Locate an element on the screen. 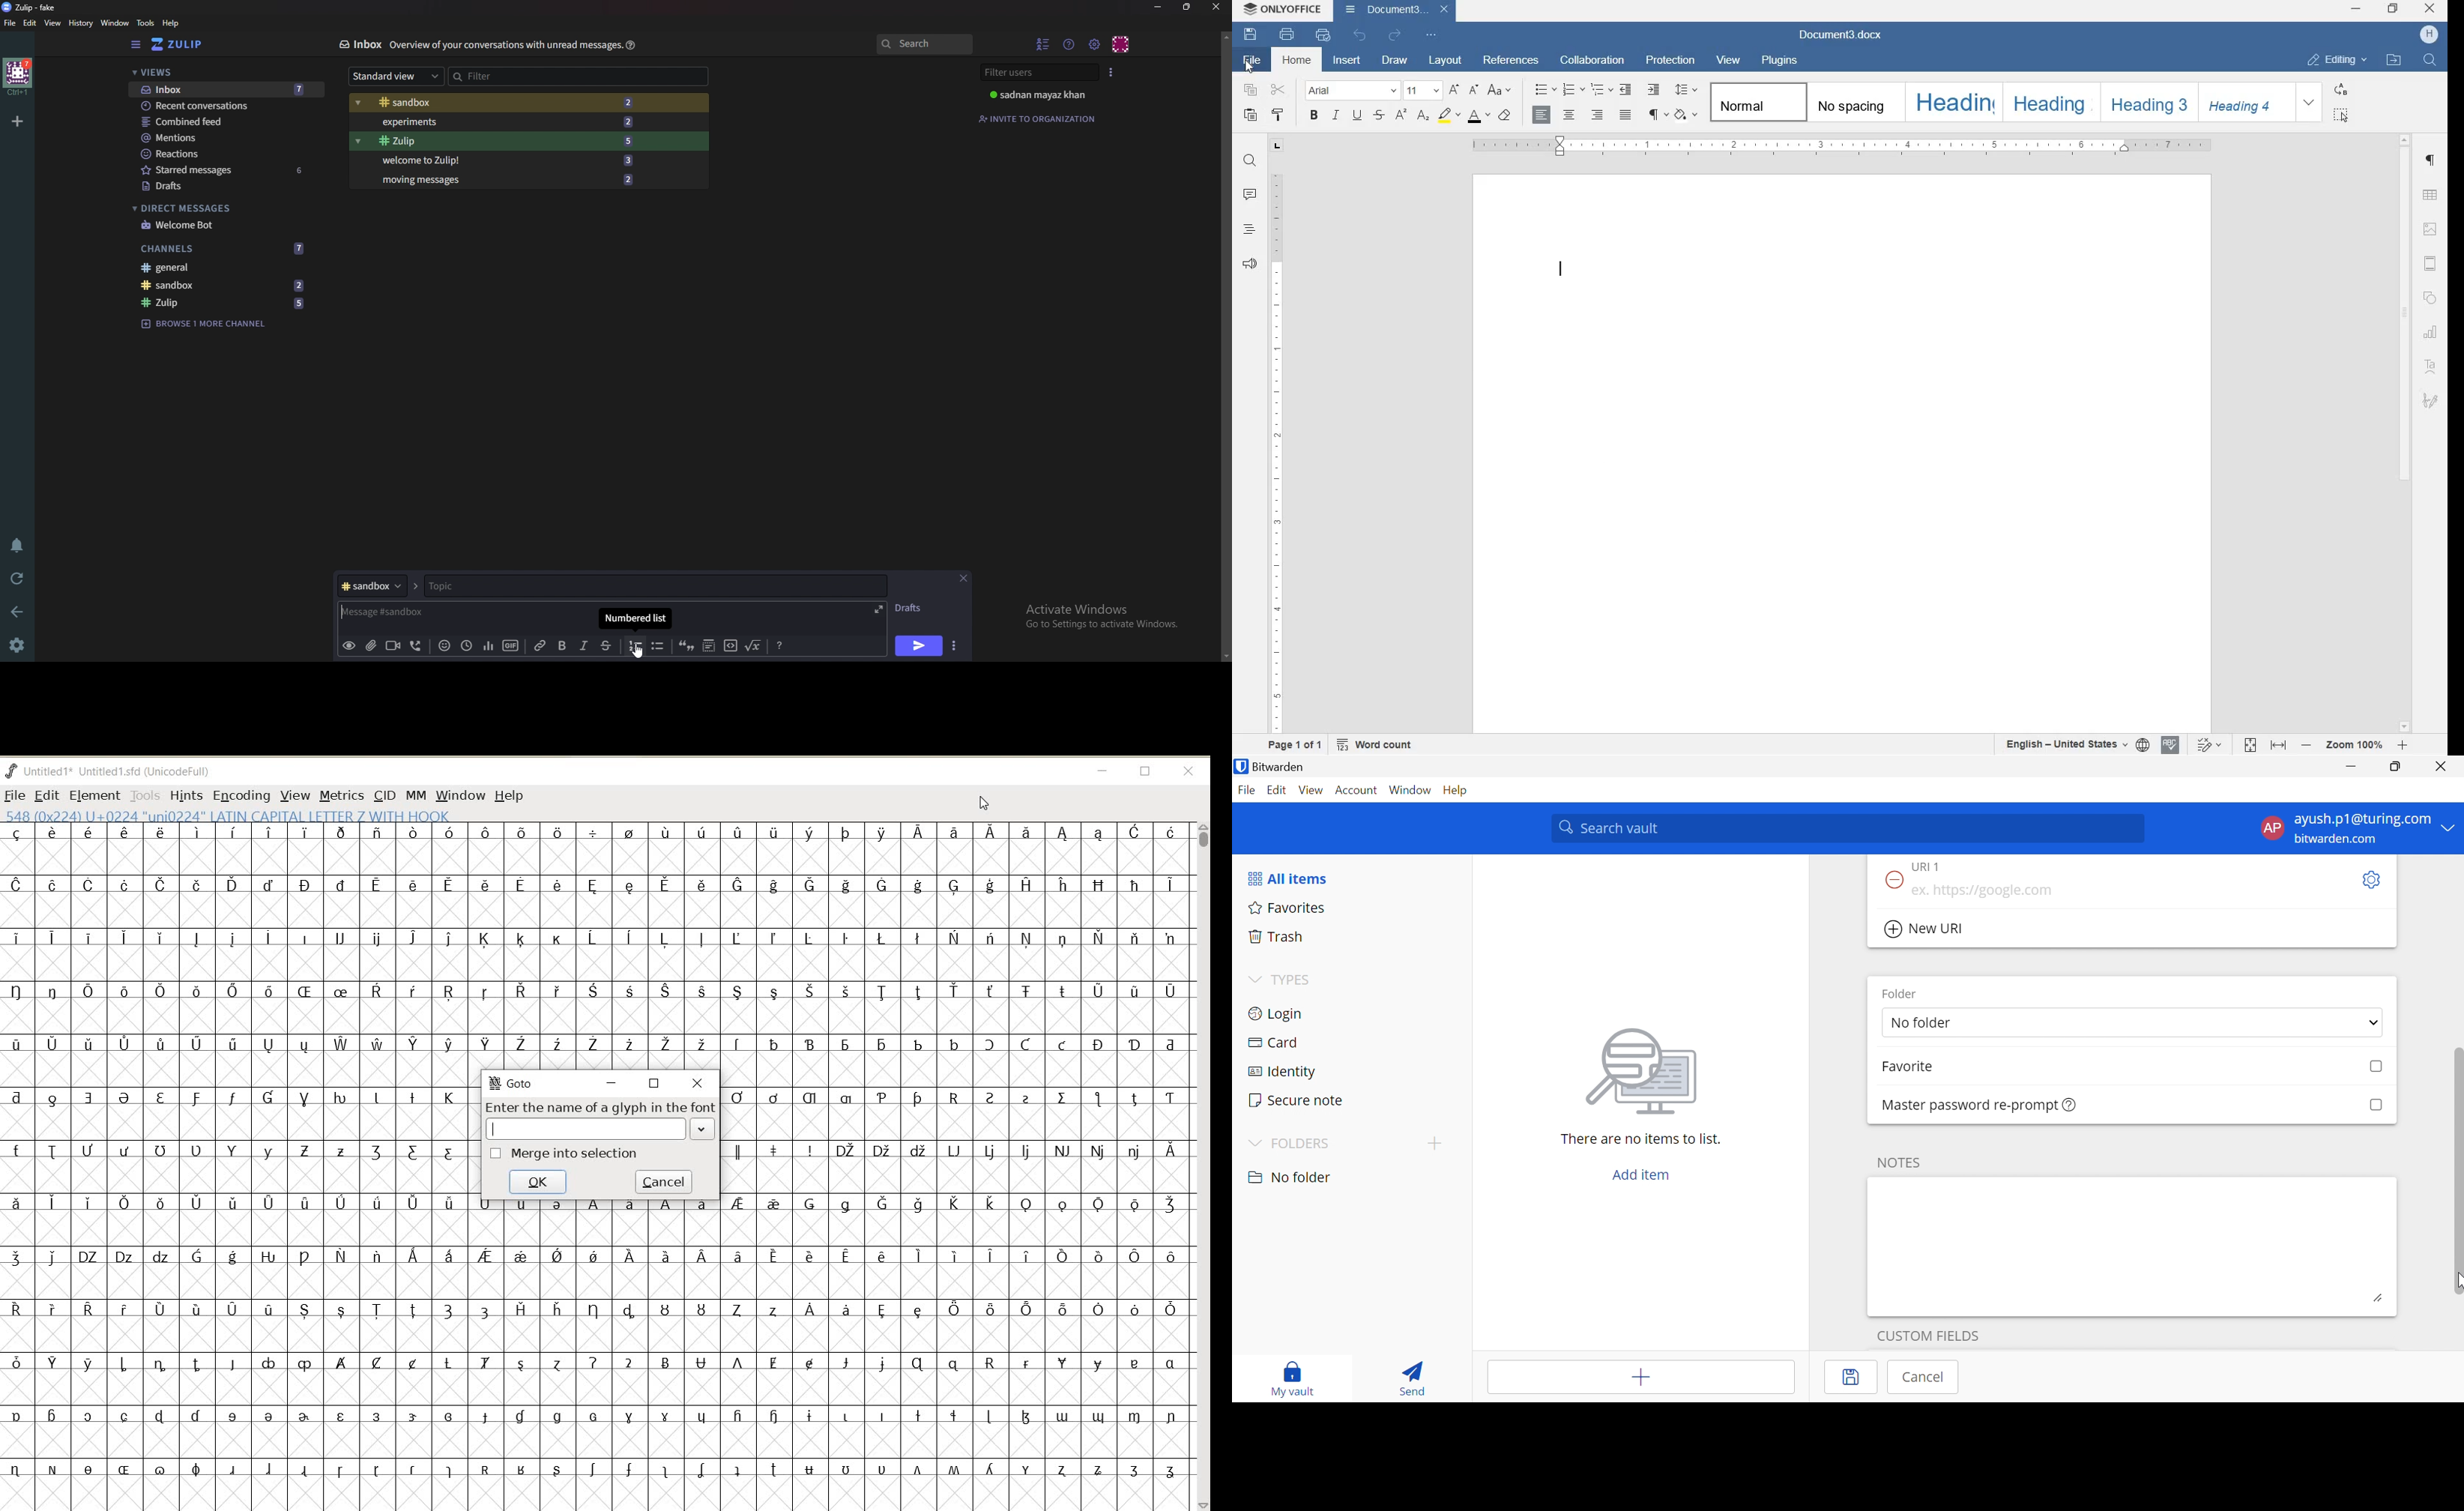 This screenshot has height=1512, width=2464. Emoji is located at coordinates (442, 647).